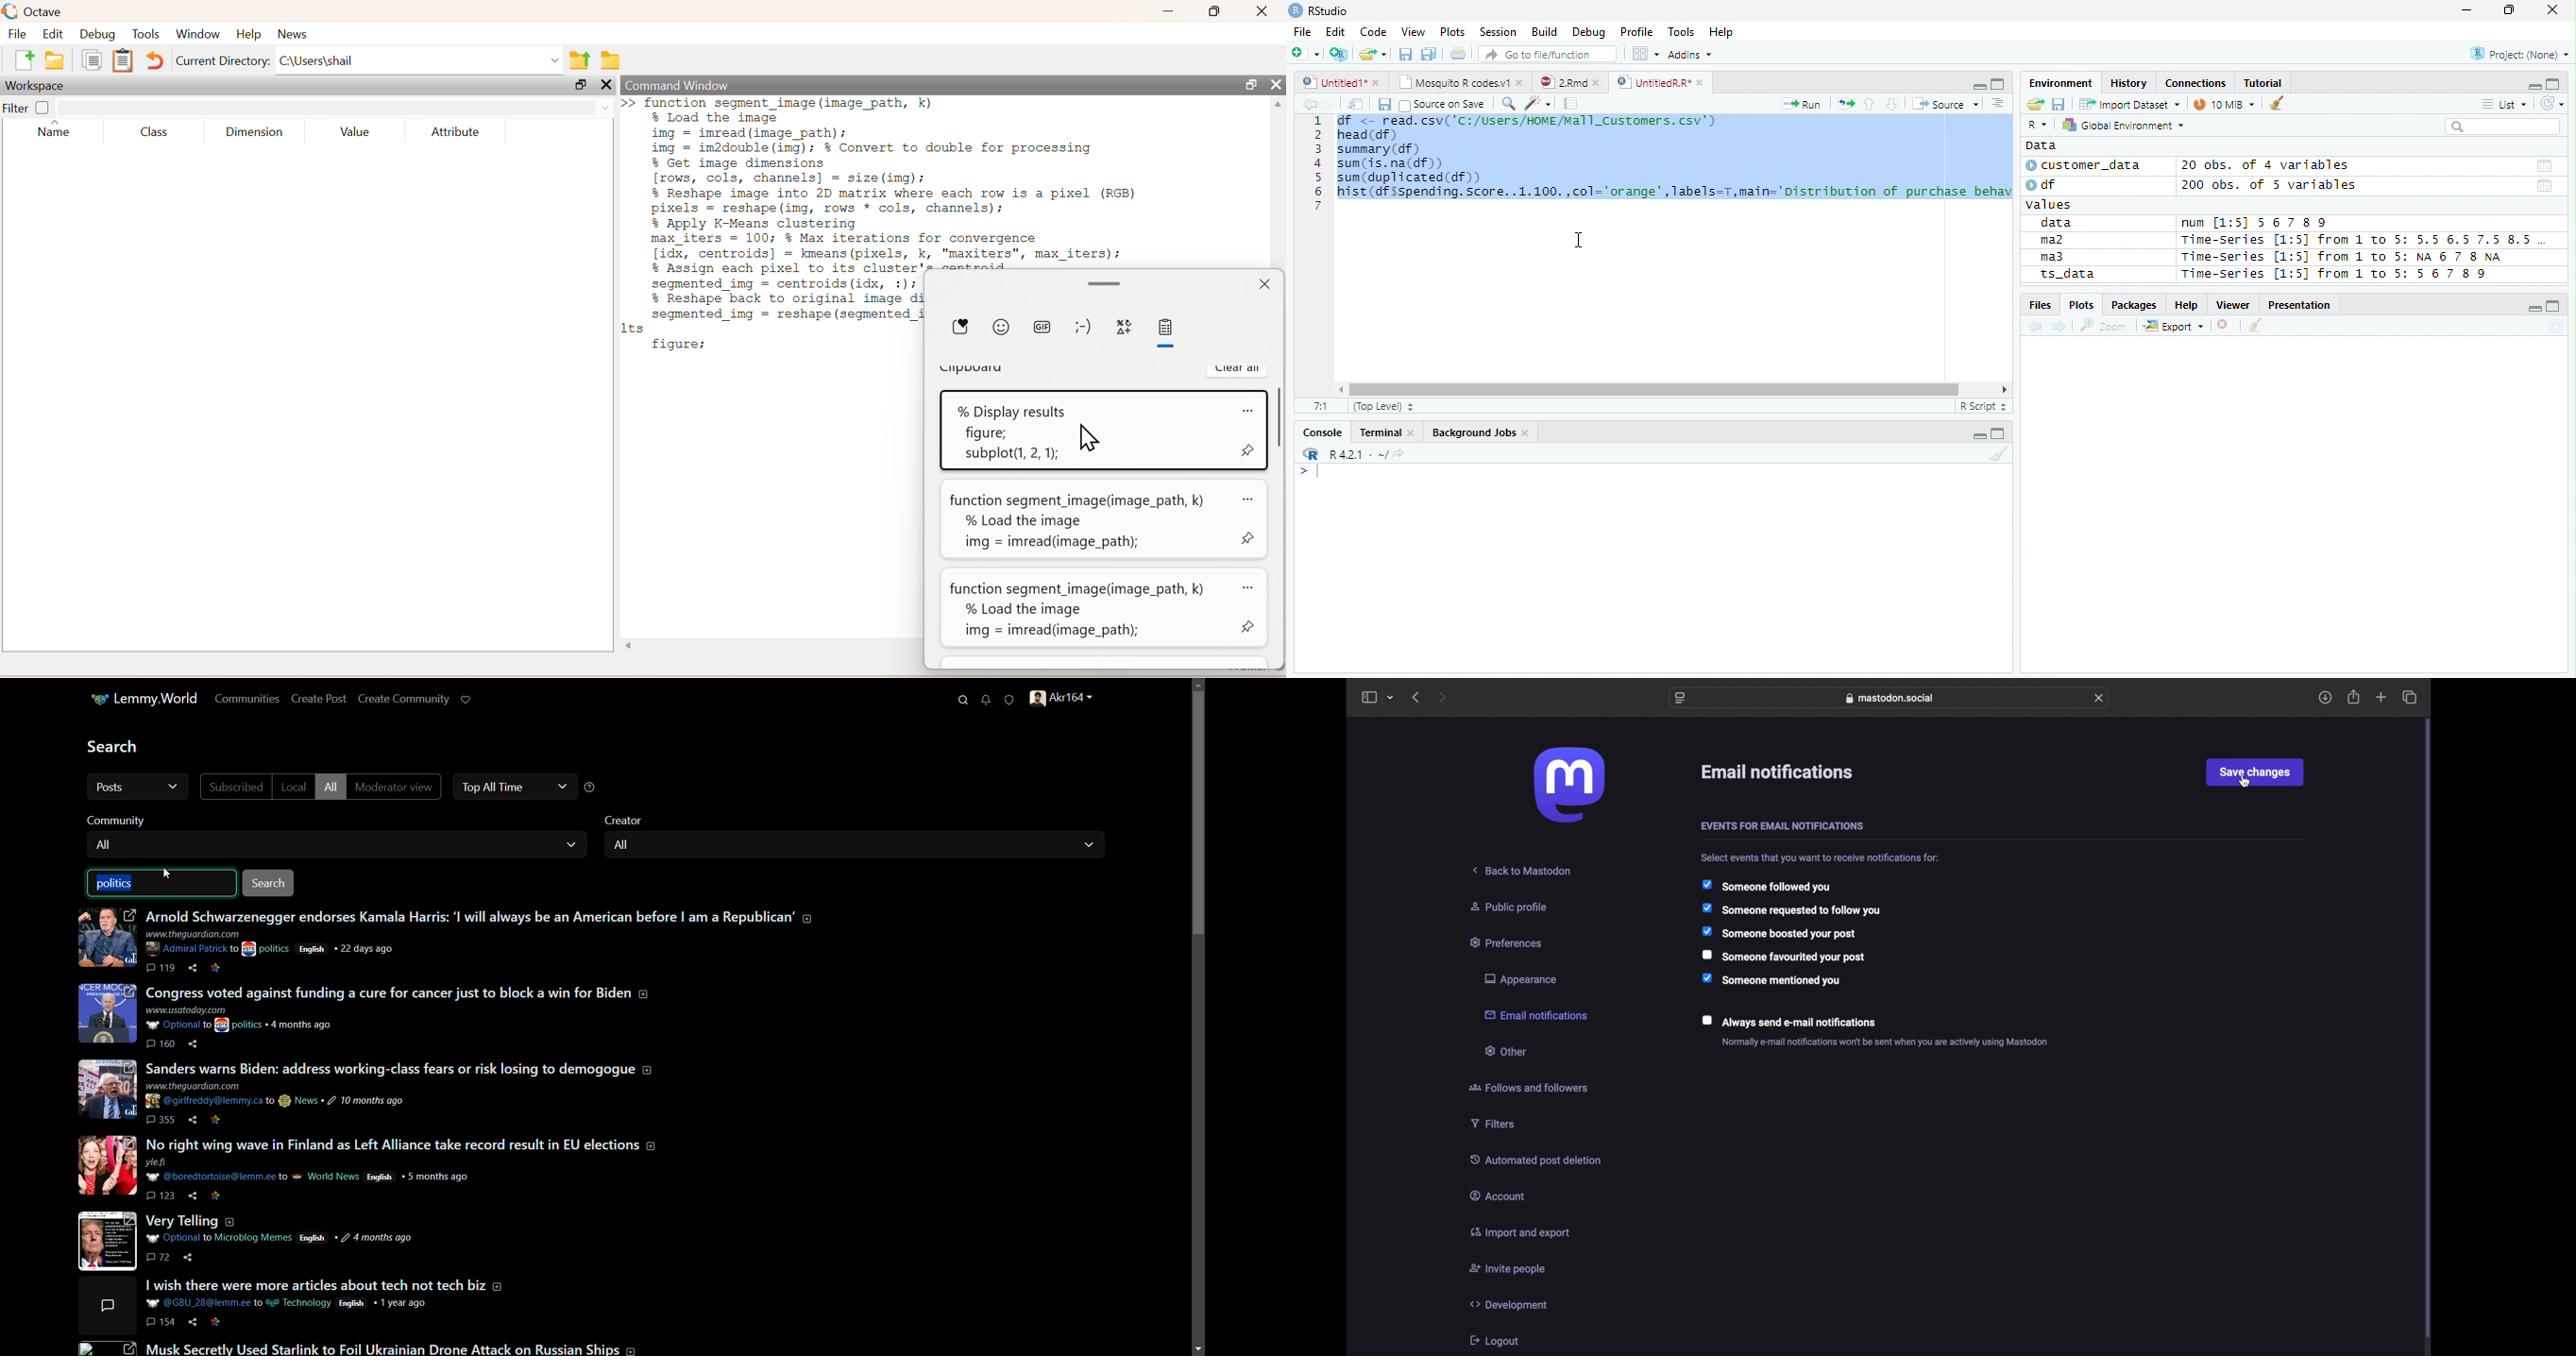 The width and height of the screenshot is (2576, 1372). I want to click on R, so click(1309, 454).